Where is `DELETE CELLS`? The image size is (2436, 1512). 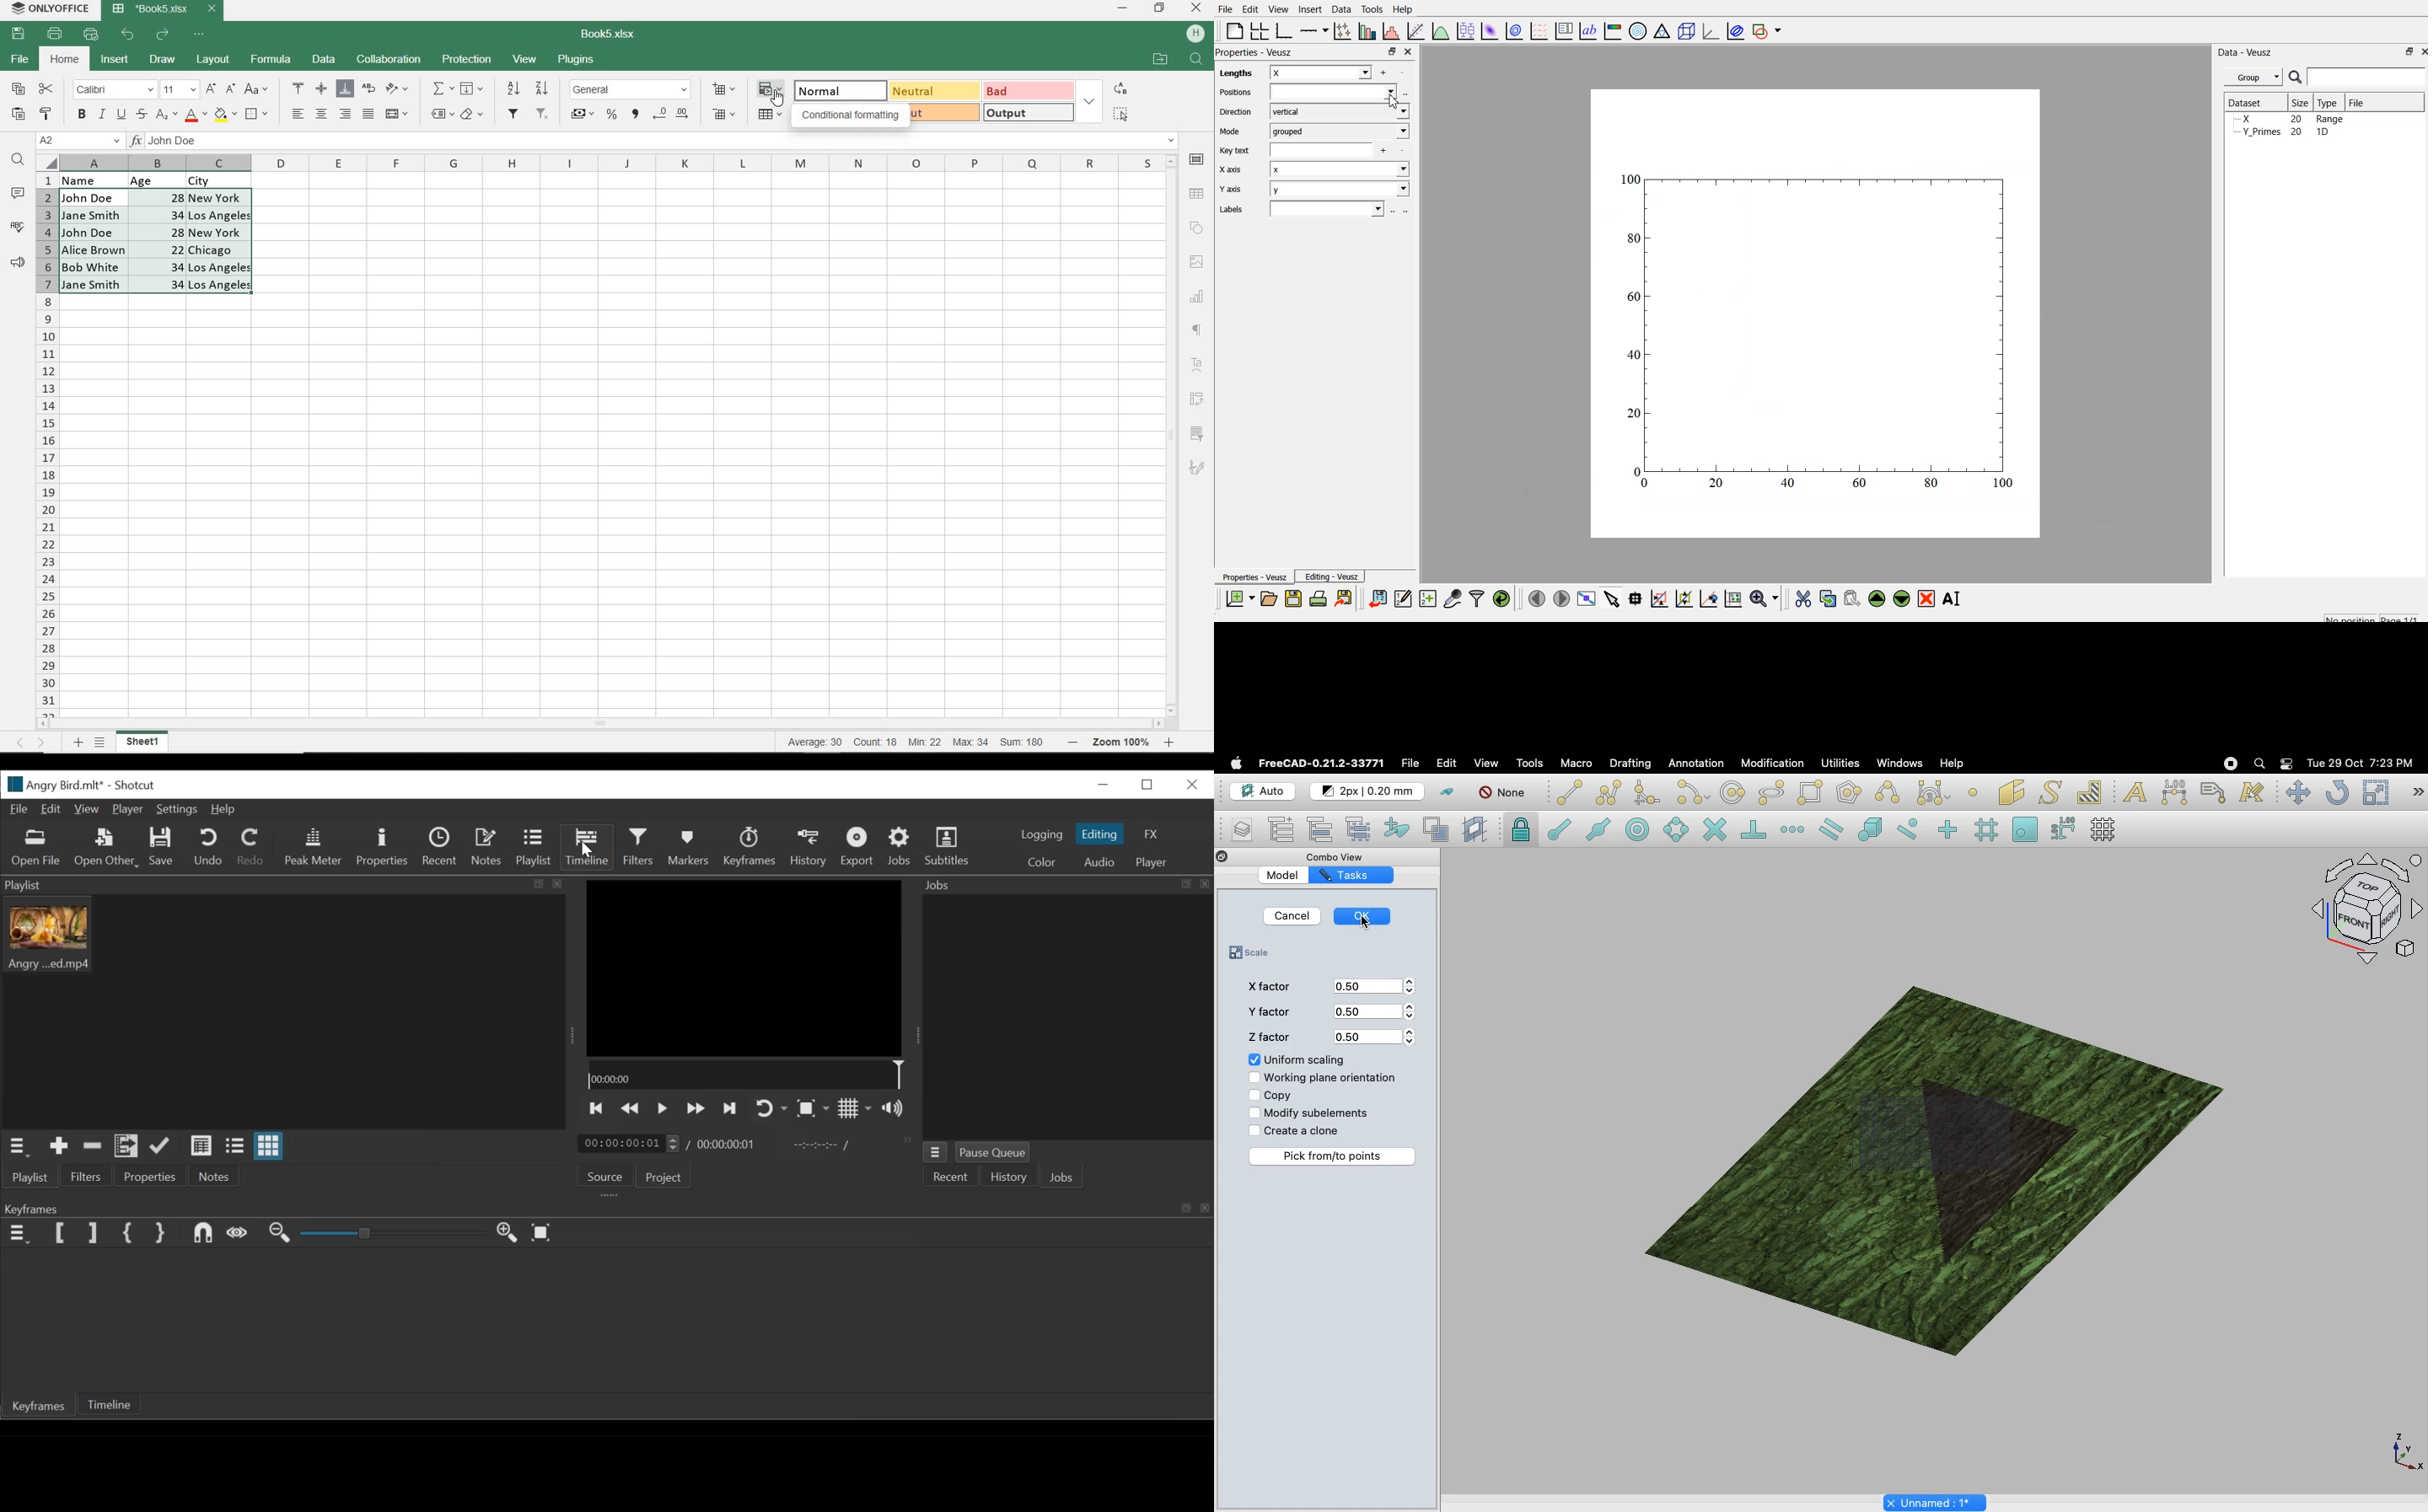
DELETE CELLS is located at coordinates (726, 116).